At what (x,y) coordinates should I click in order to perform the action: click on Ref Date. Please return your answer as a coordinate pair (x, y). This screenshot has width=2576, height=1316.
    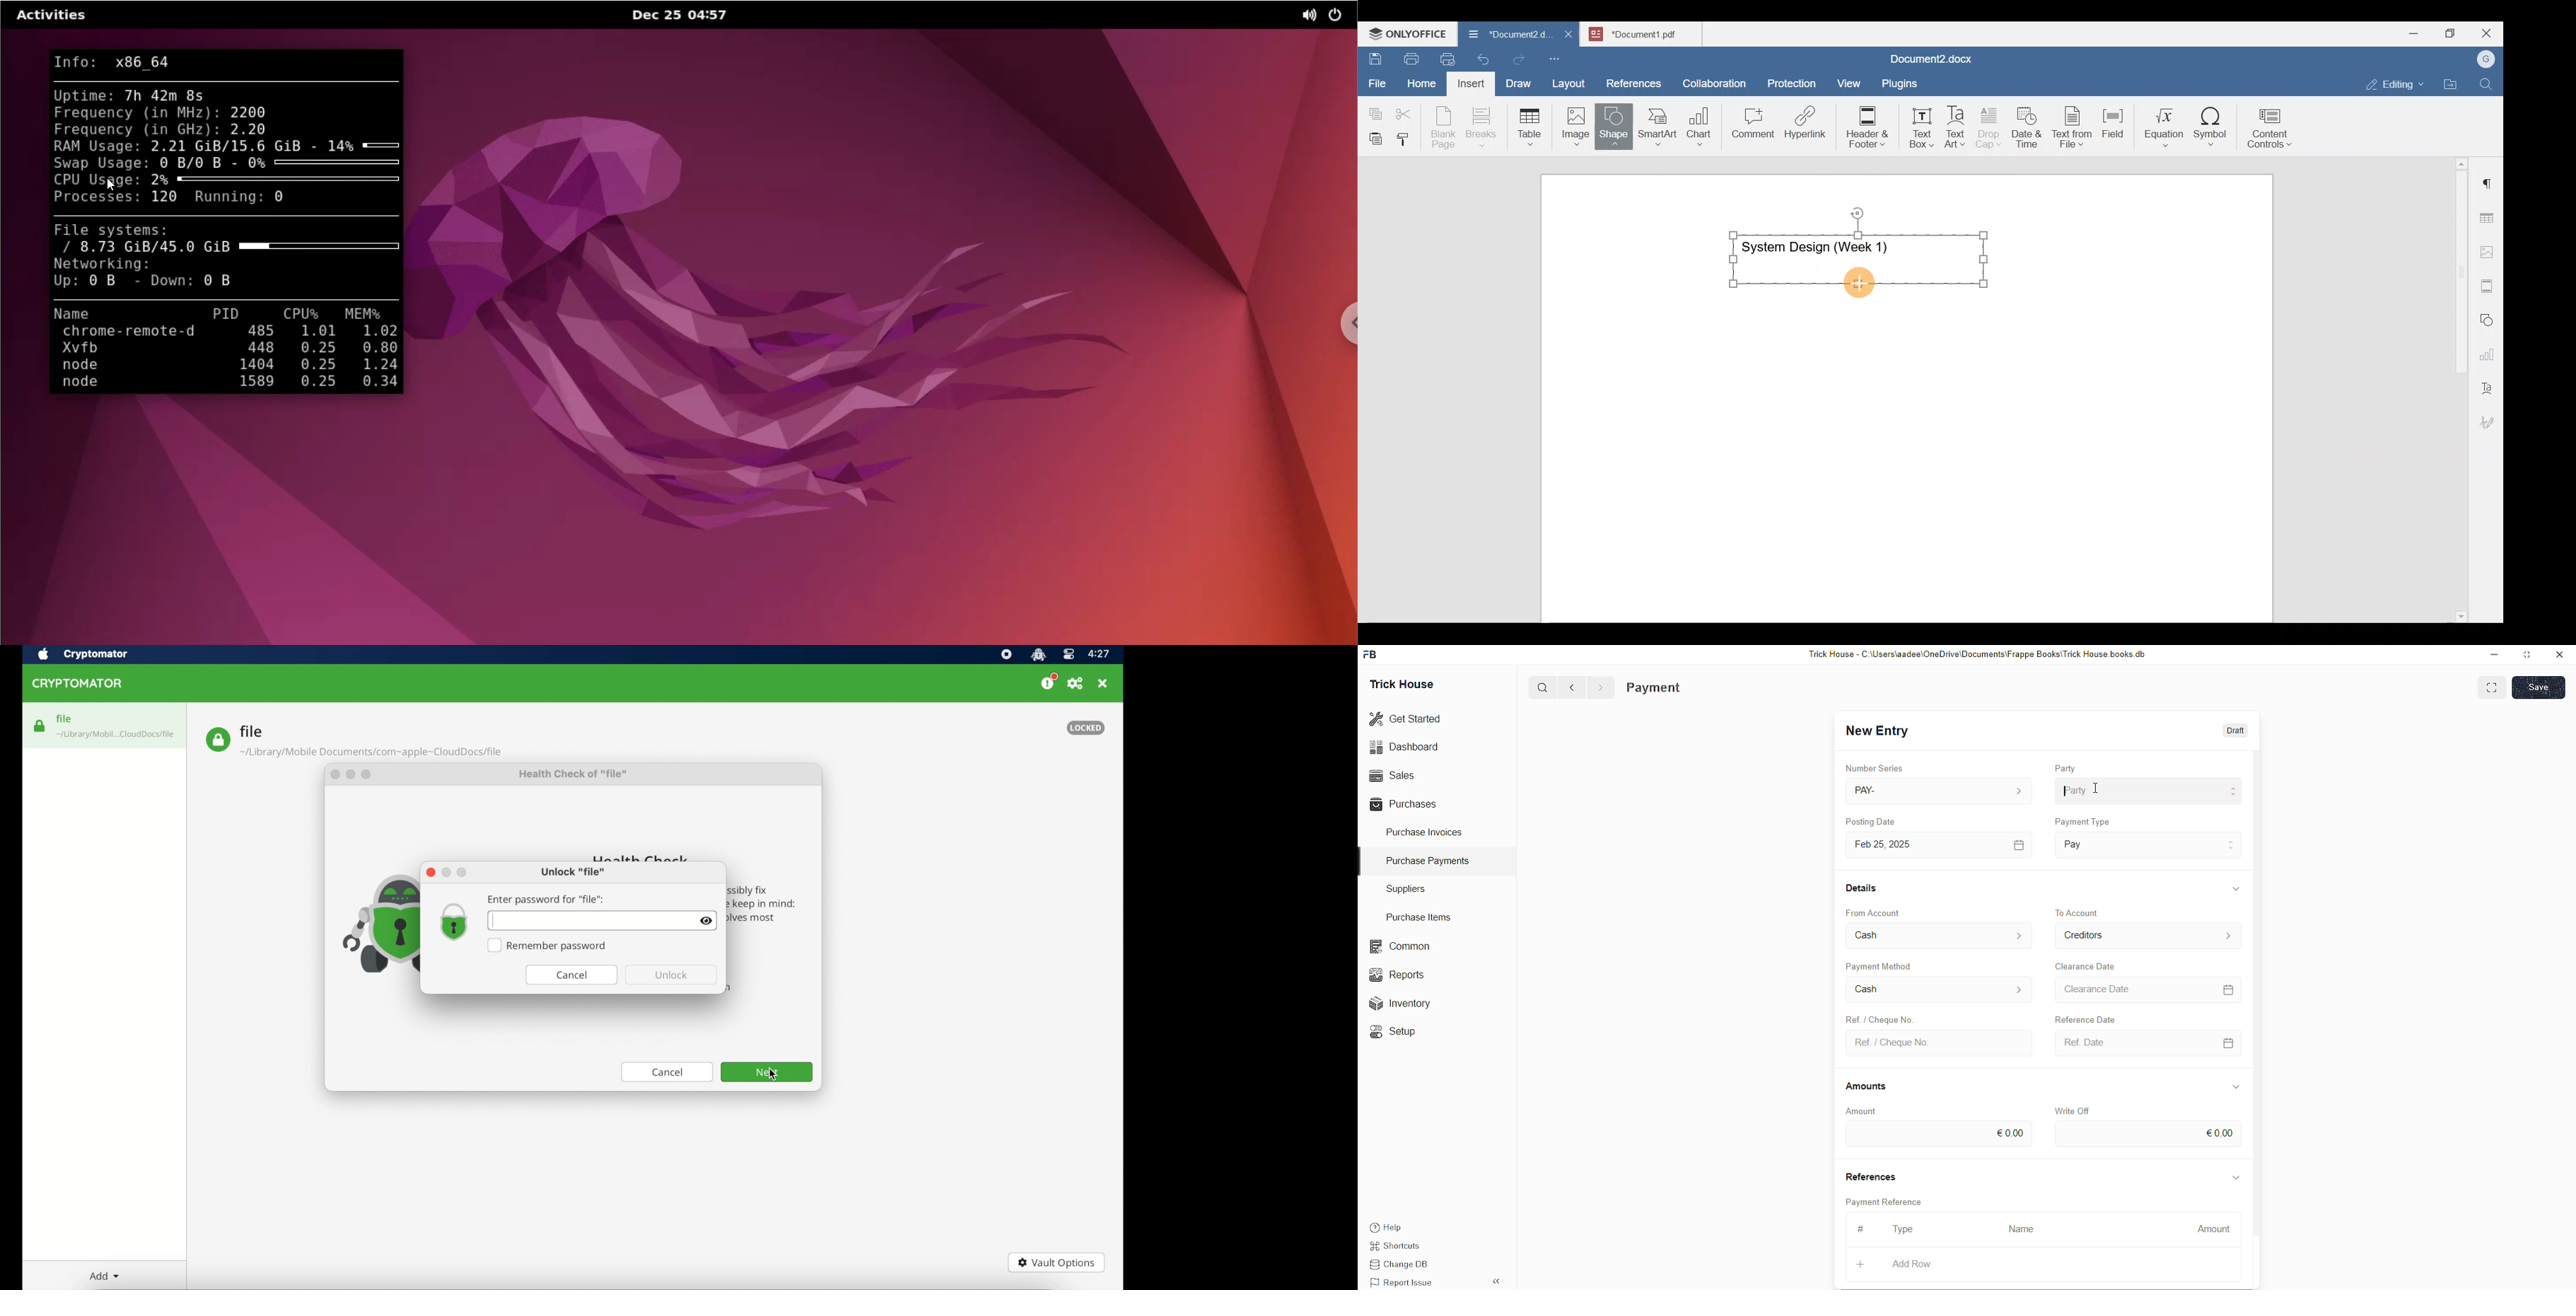
    Looking at the image, I should click on (2079, 1042).